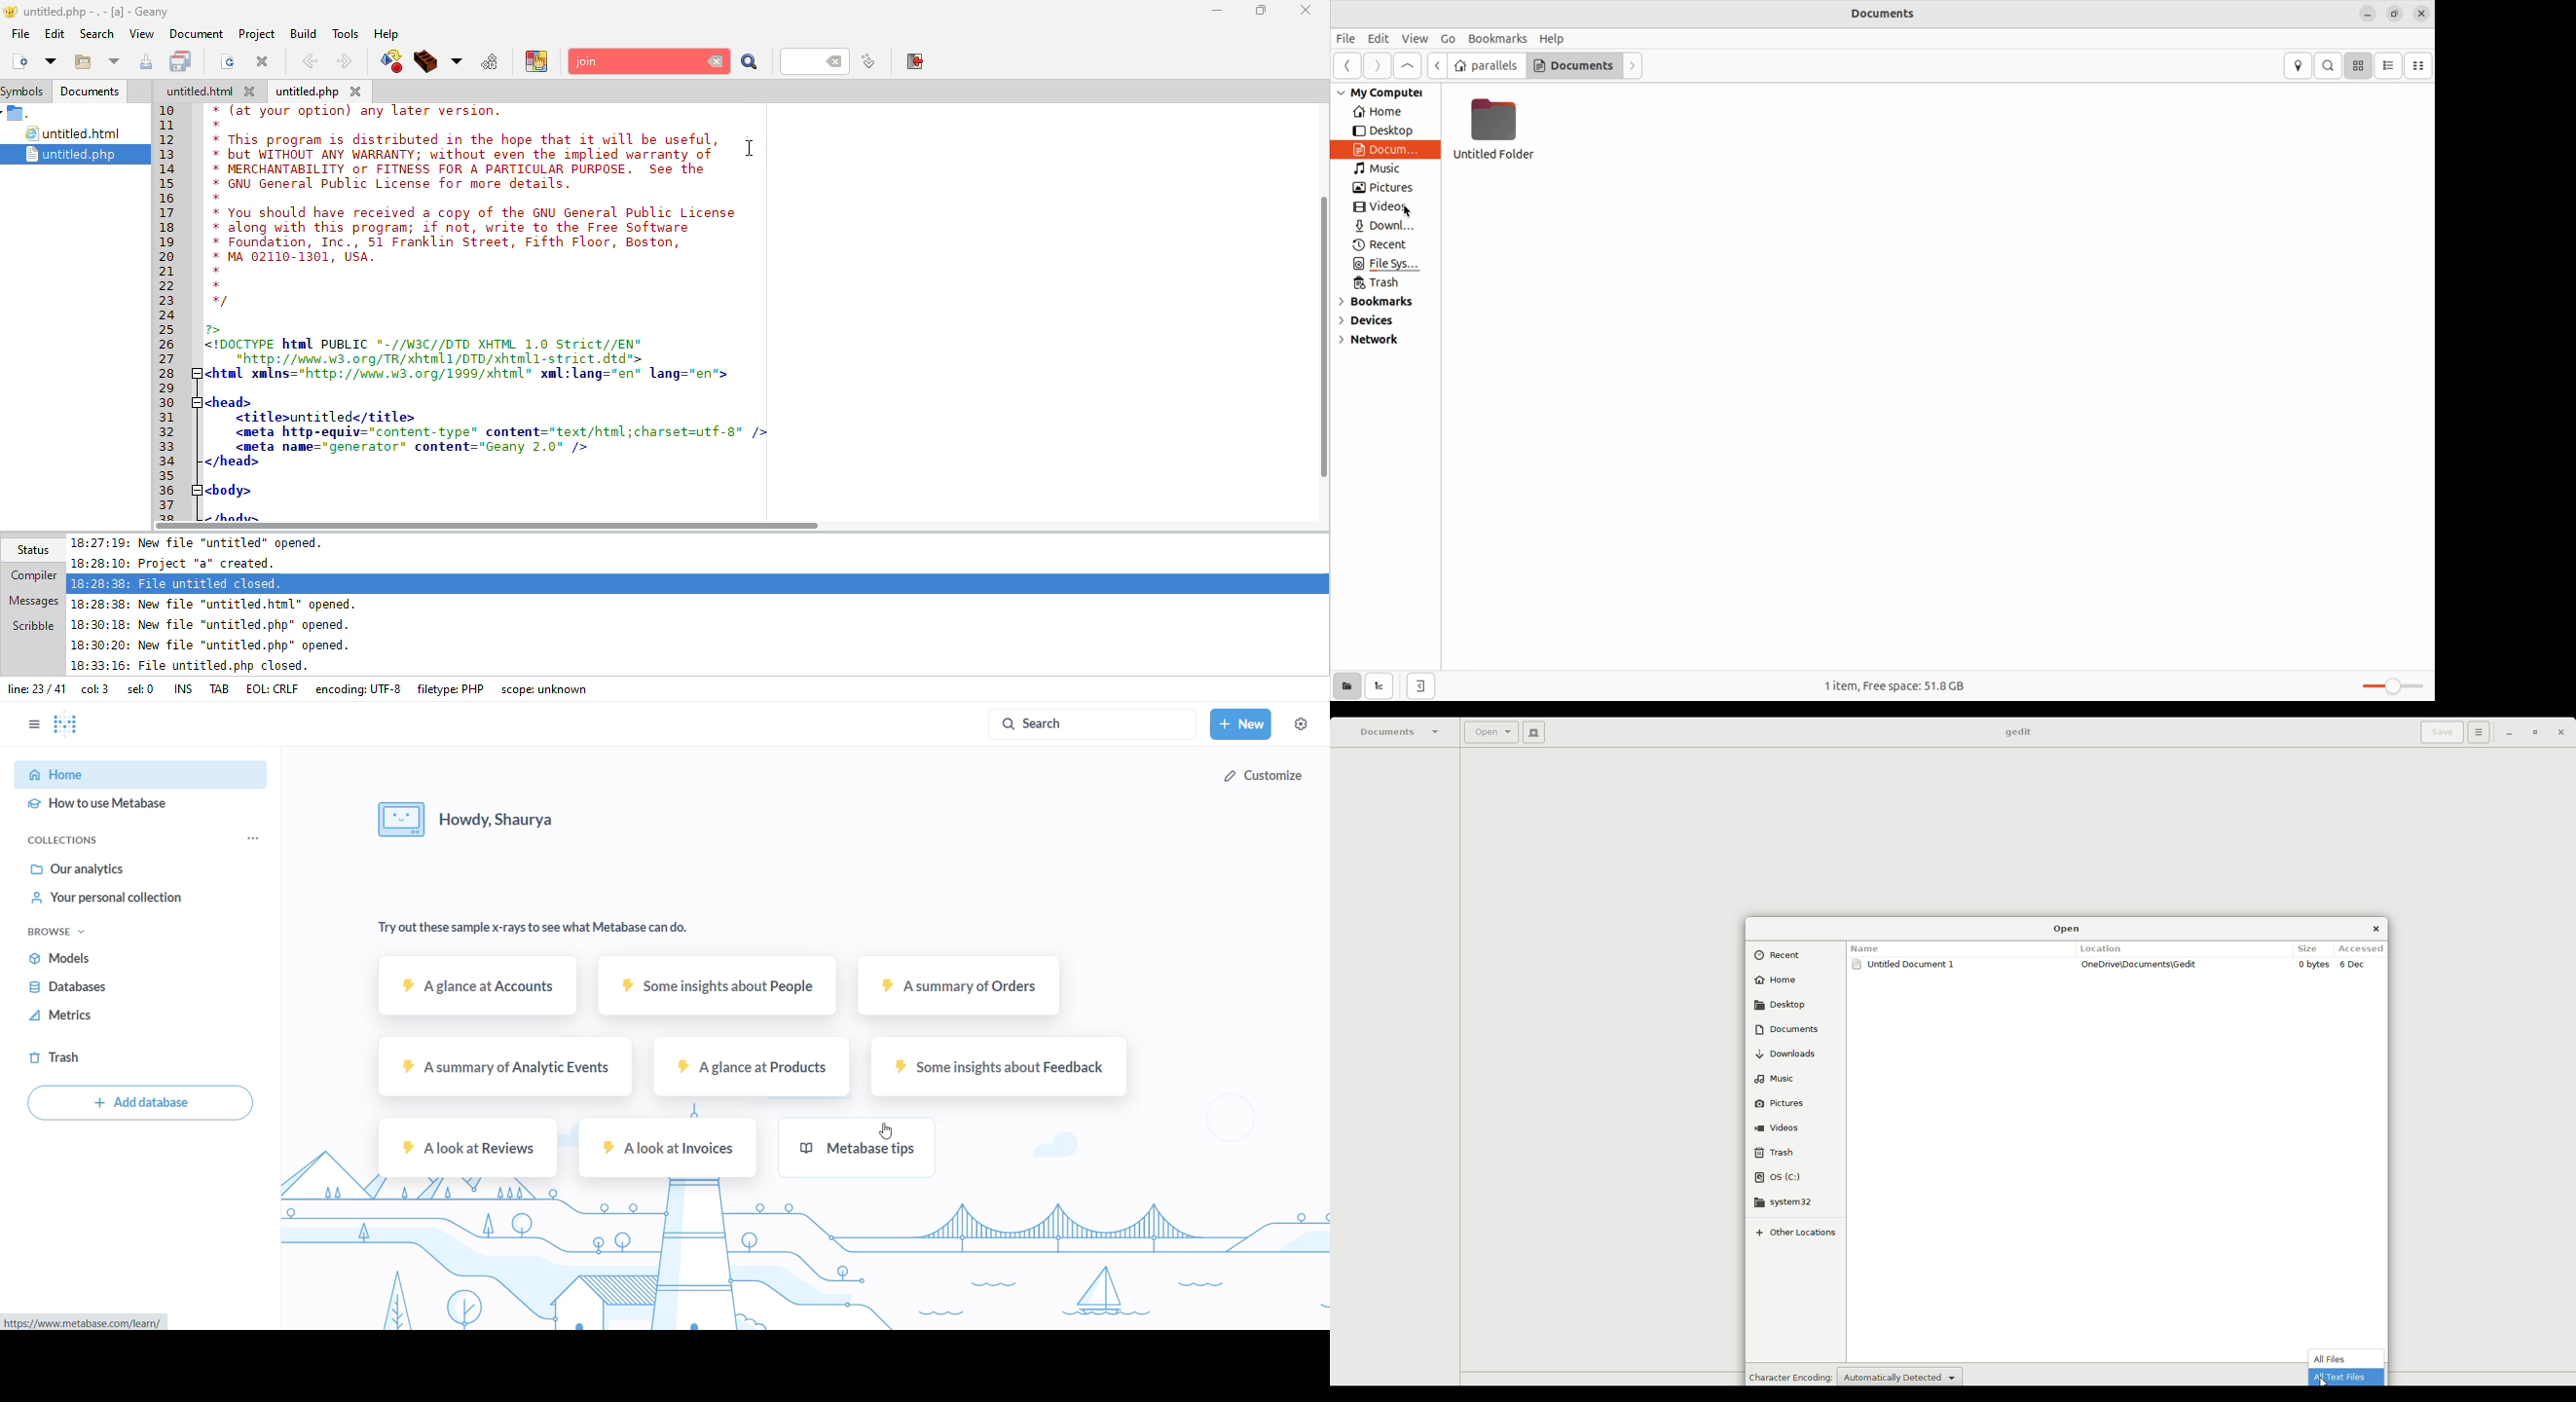  Describe the element at coordinates (1384, 132) in the screenshot. I see `Desktop` at that location.